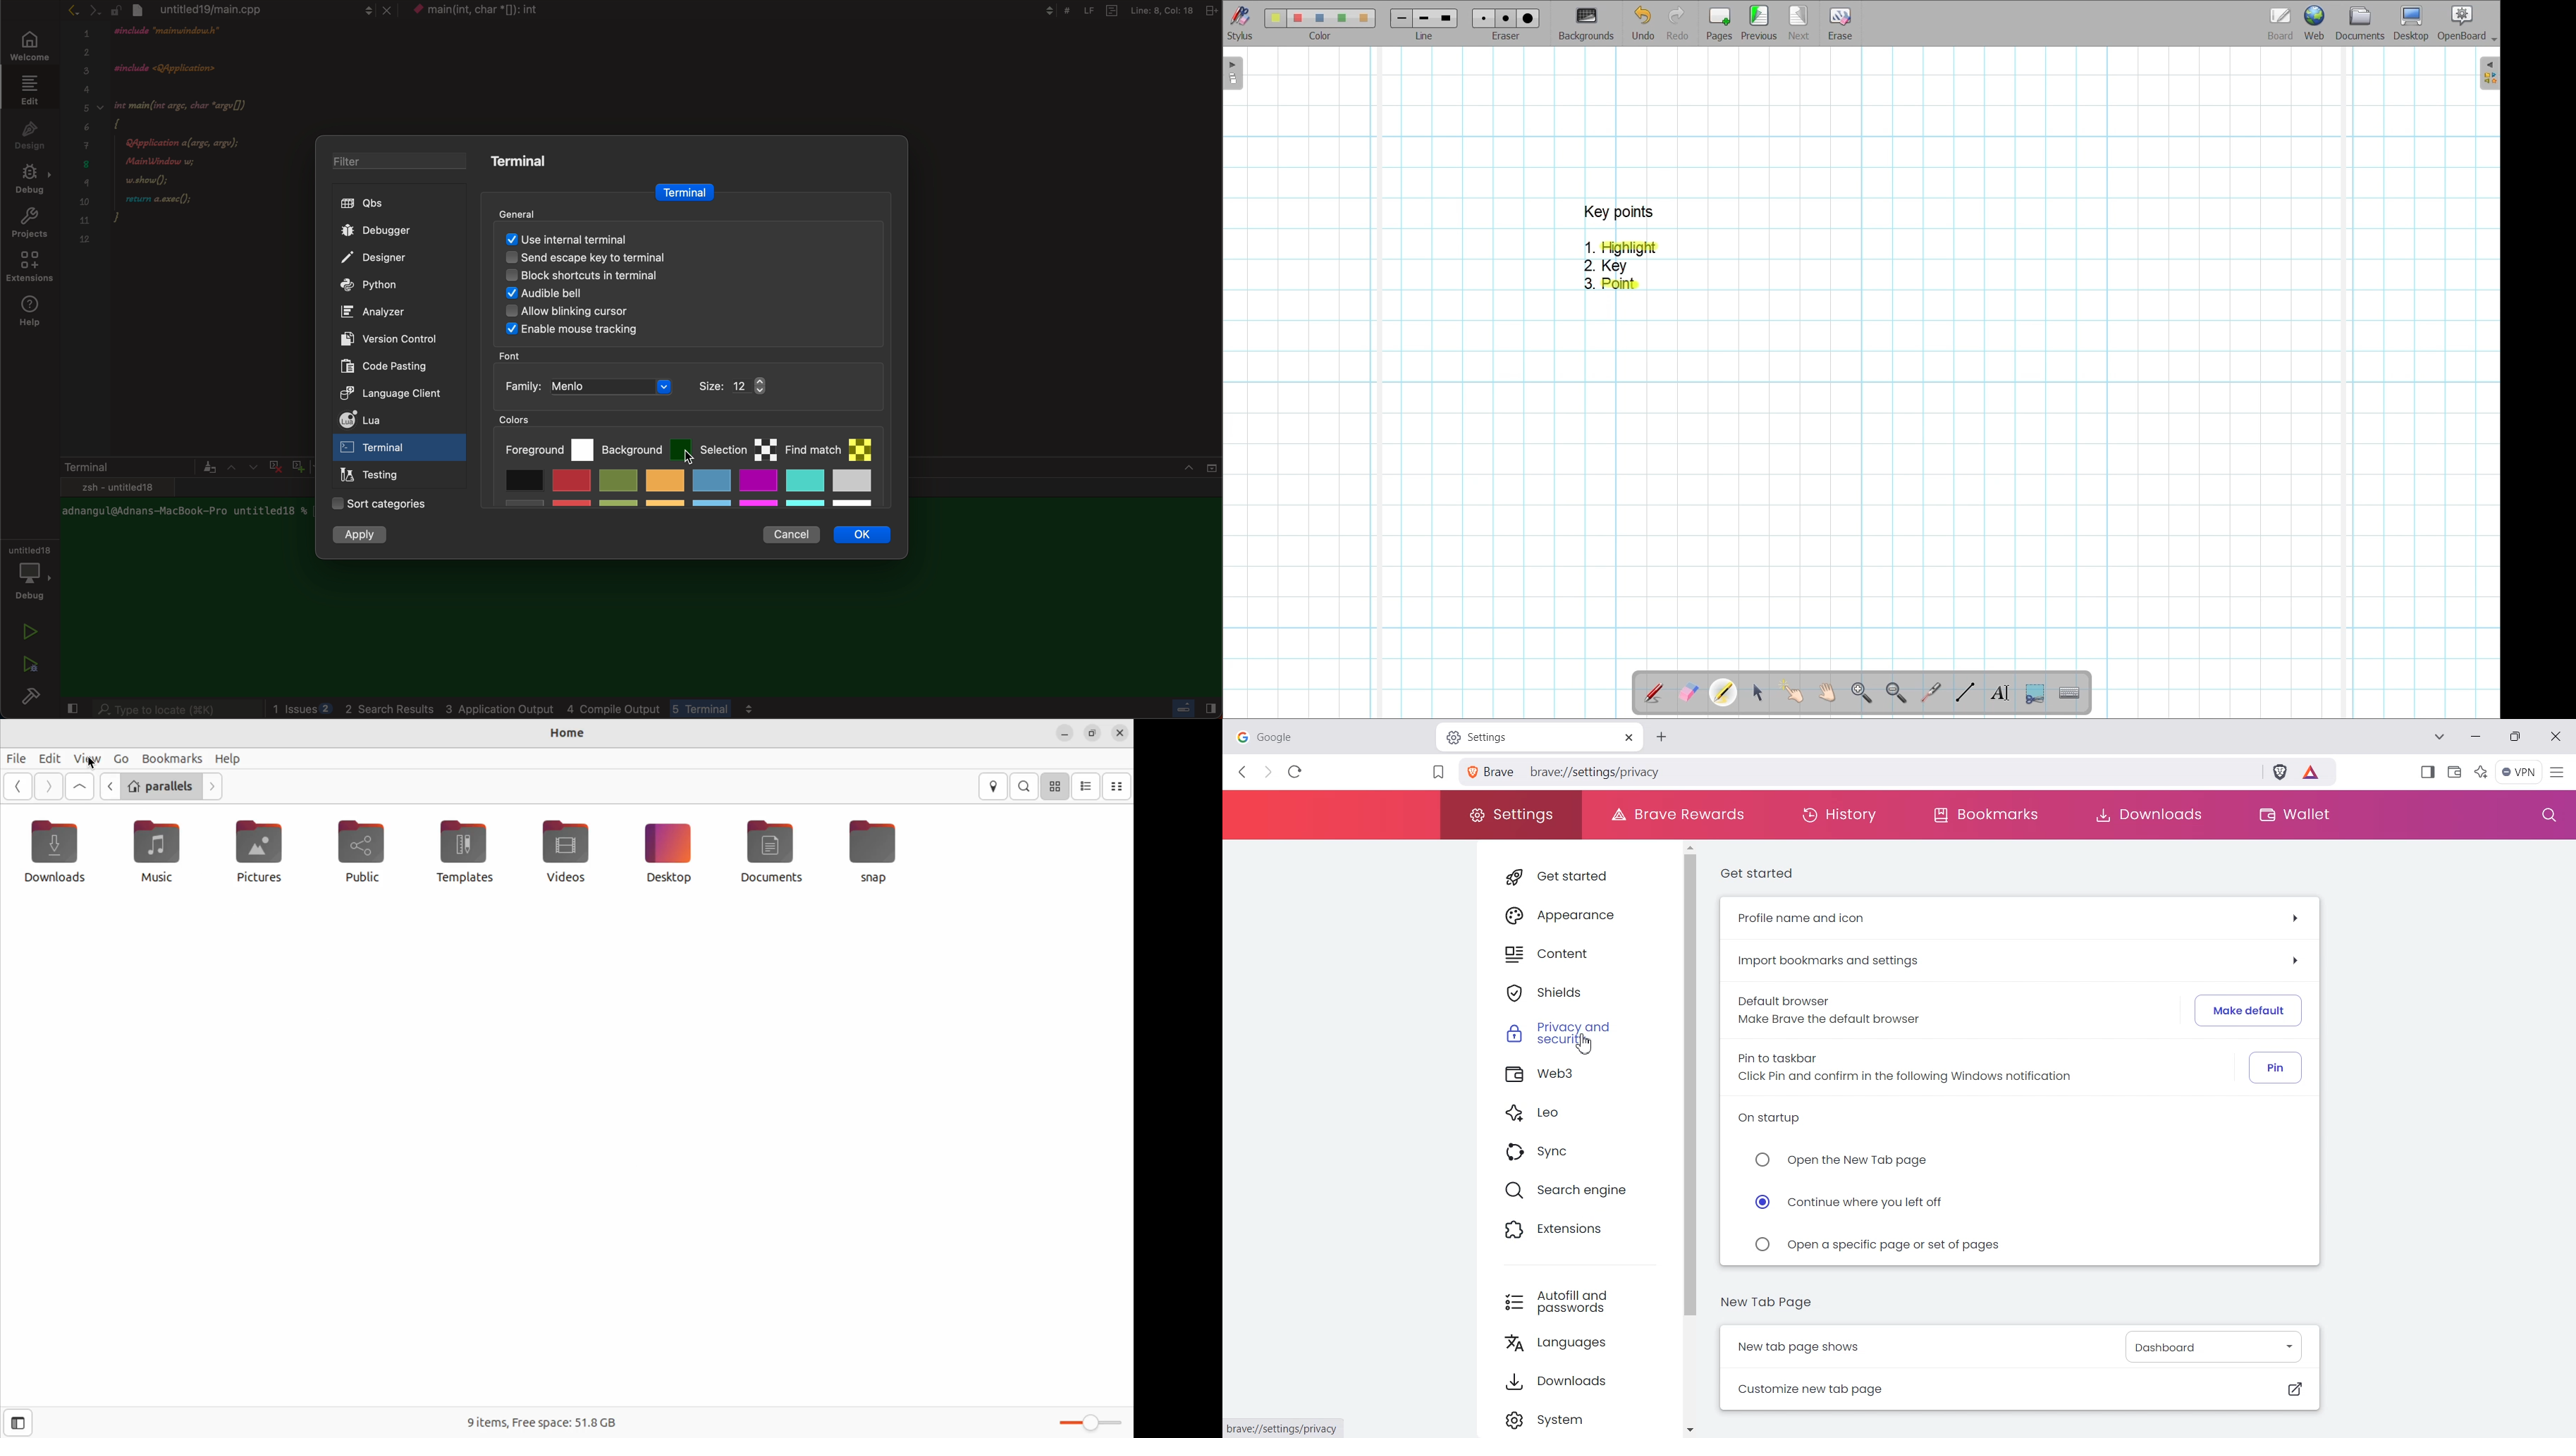 The height and width of the screenshot is (1456, 2576). Describe the element at coordinates (1897, 694) in the screenshot. I see `Zoom out` at that location.